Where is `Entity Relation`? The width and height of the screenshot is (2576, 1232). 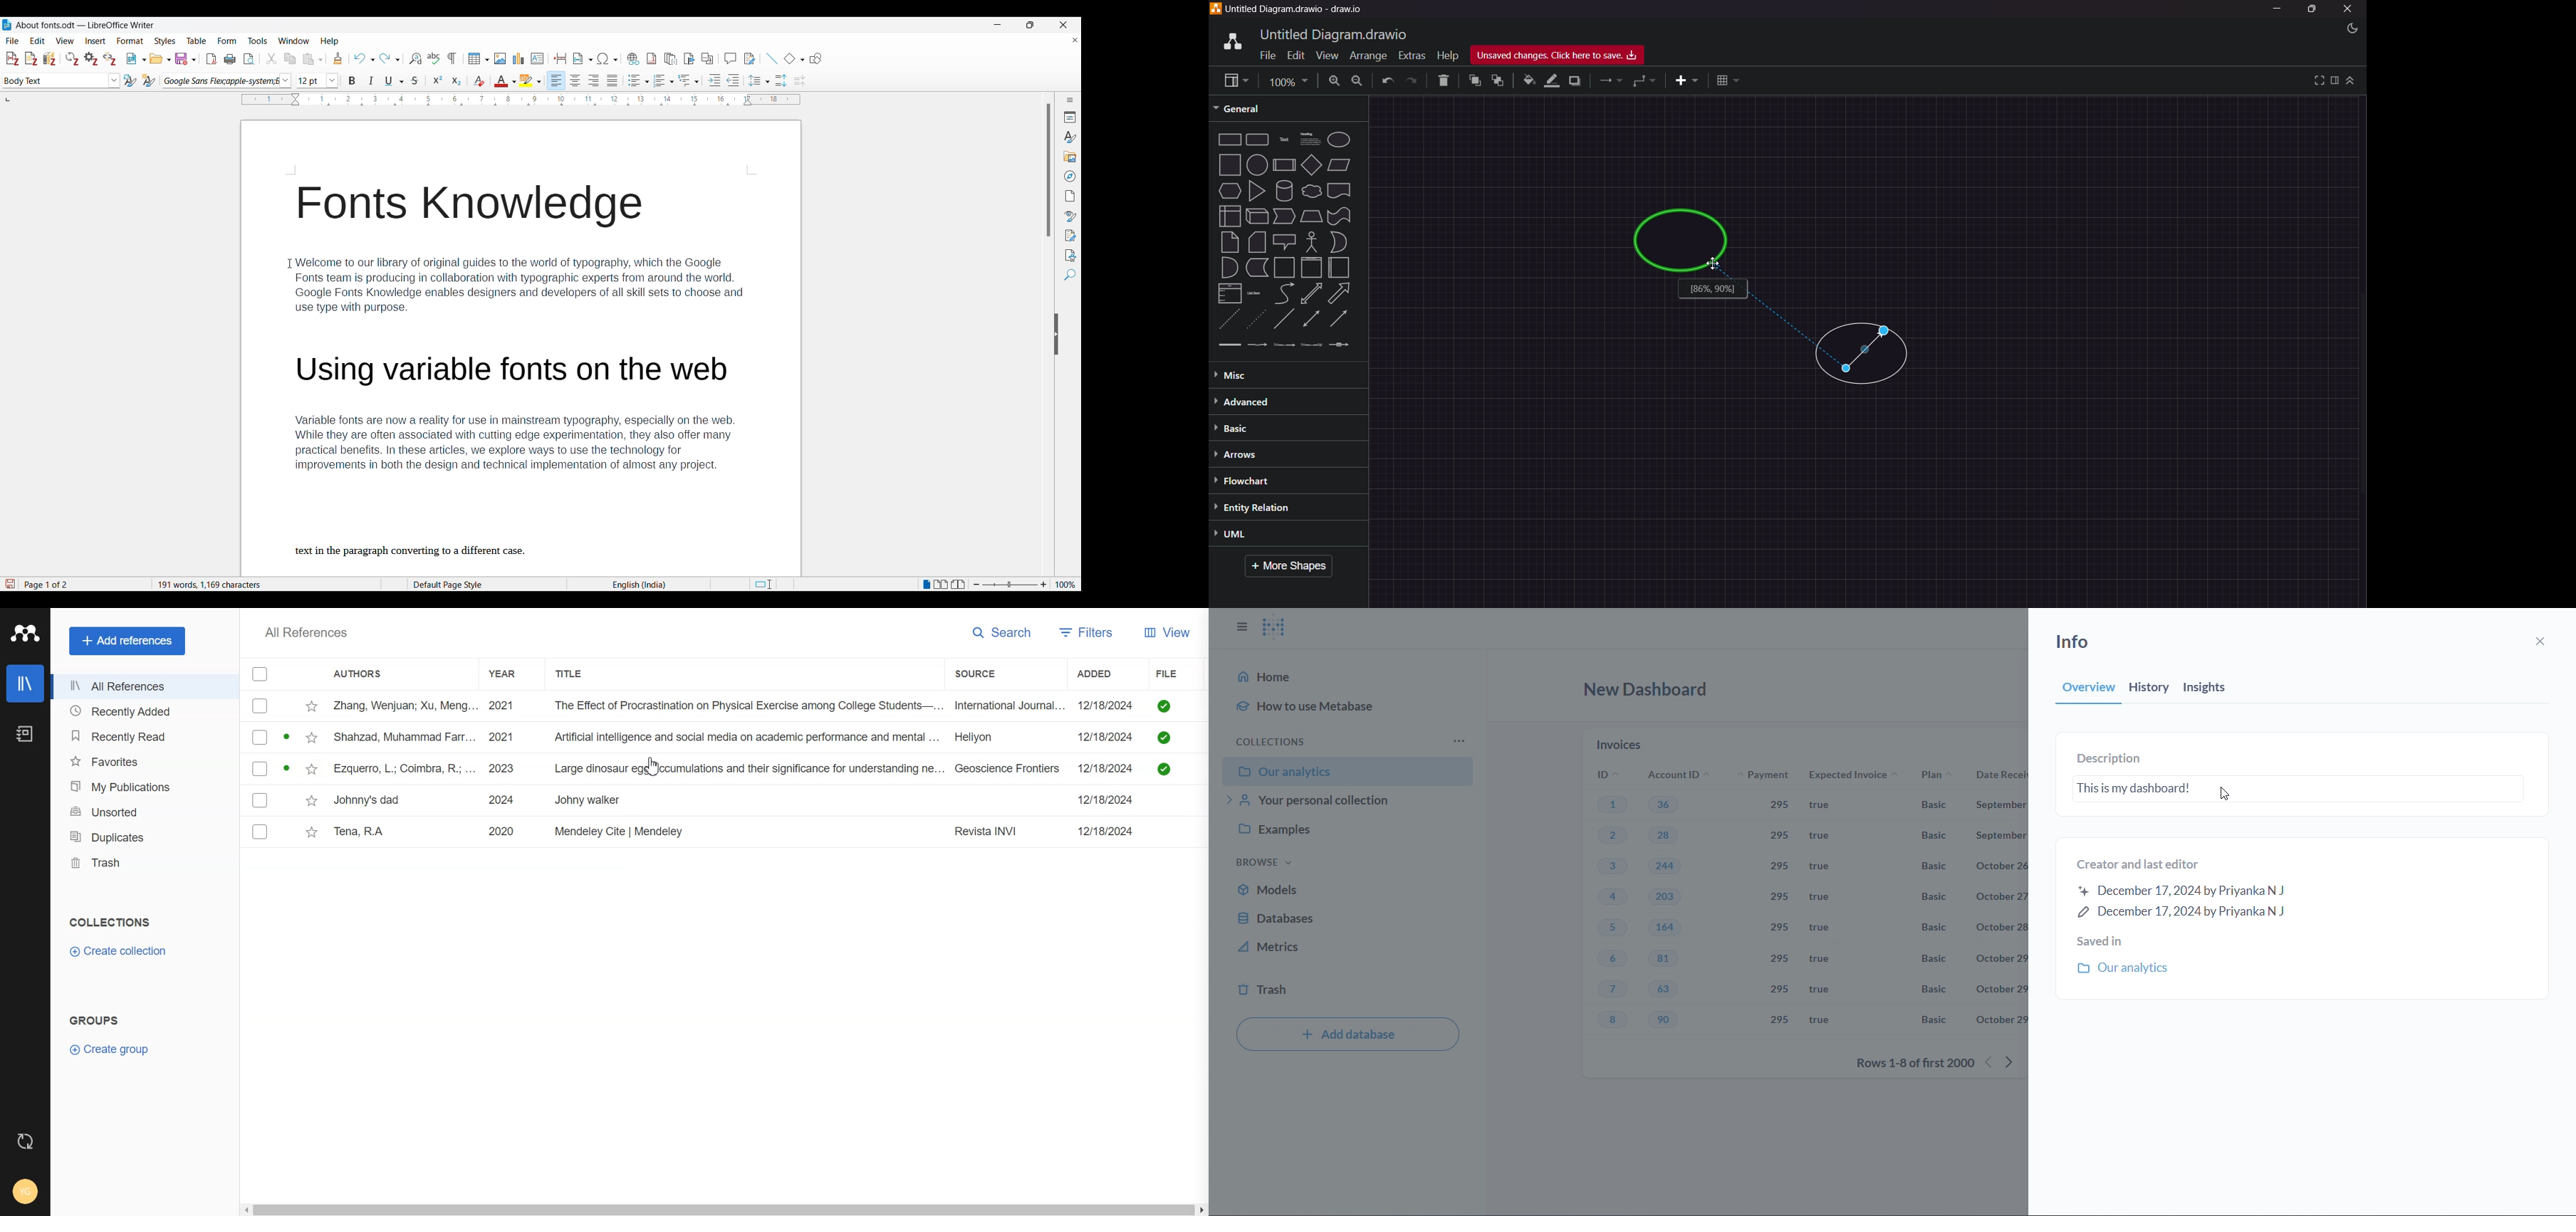
Entity Relation is located at coordinates (1268, 507).